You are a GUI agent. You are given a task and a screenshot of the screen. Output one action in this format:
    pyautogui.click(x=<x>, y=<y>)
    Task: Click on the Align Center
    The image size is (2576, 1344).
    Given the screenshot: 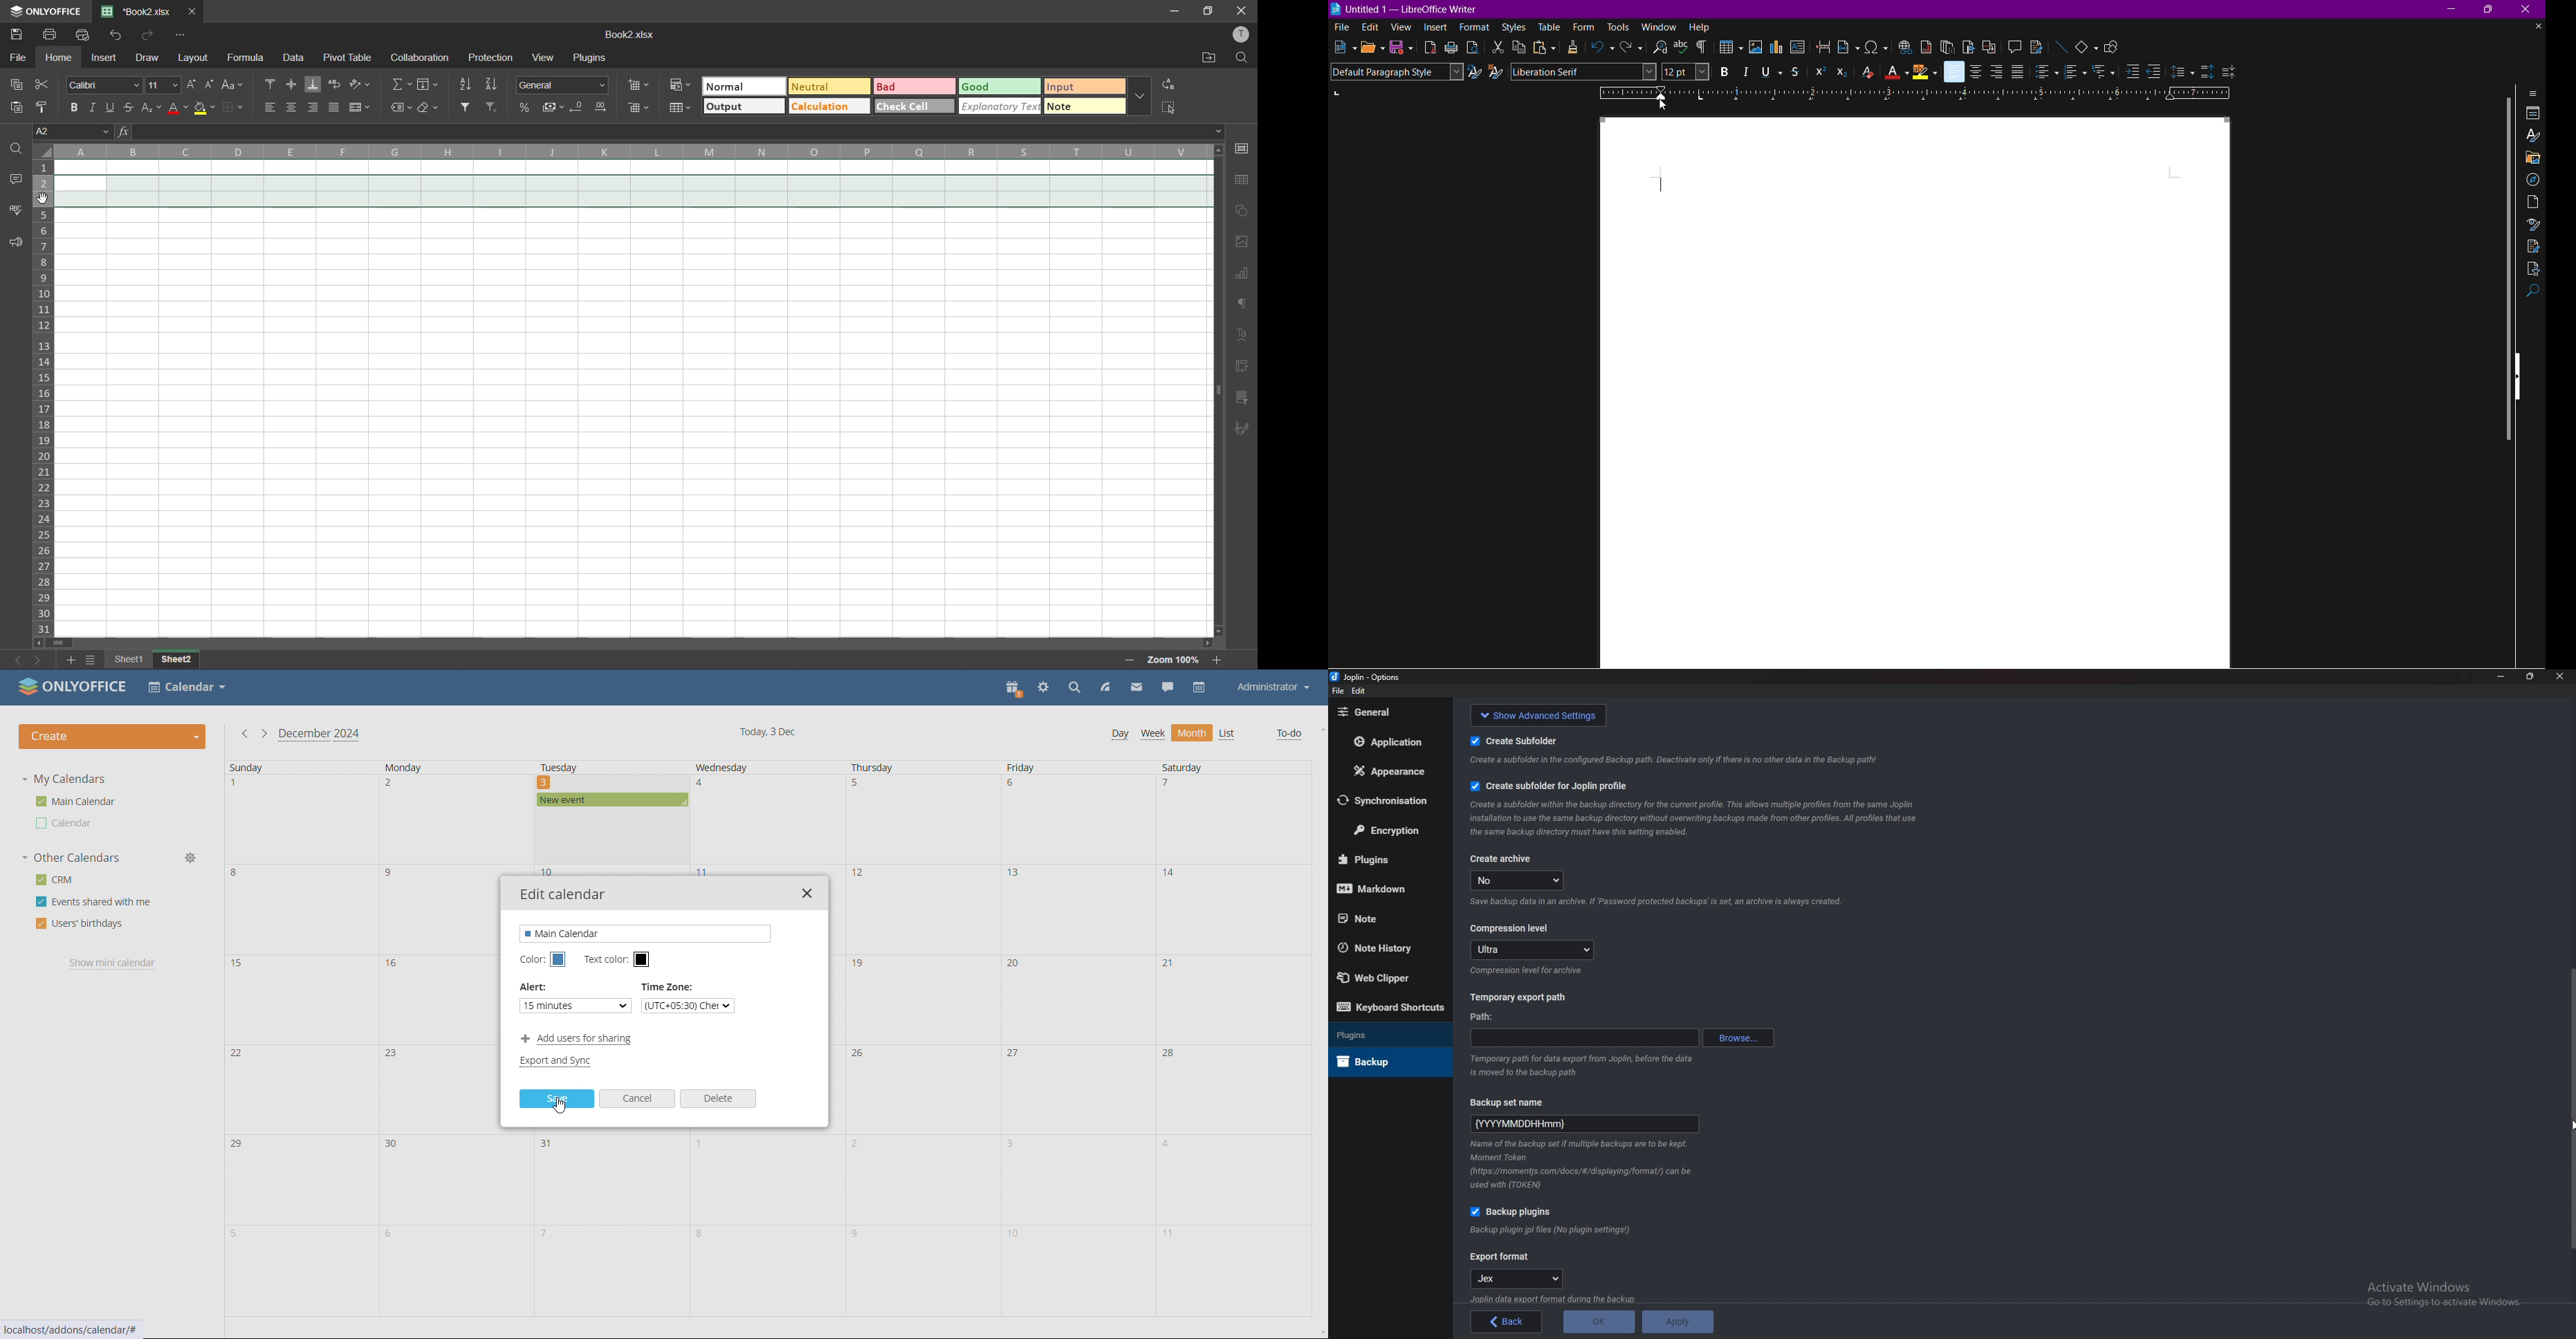 What is the action you would take?
    pyautogui.click(x=1977, y=71)
    